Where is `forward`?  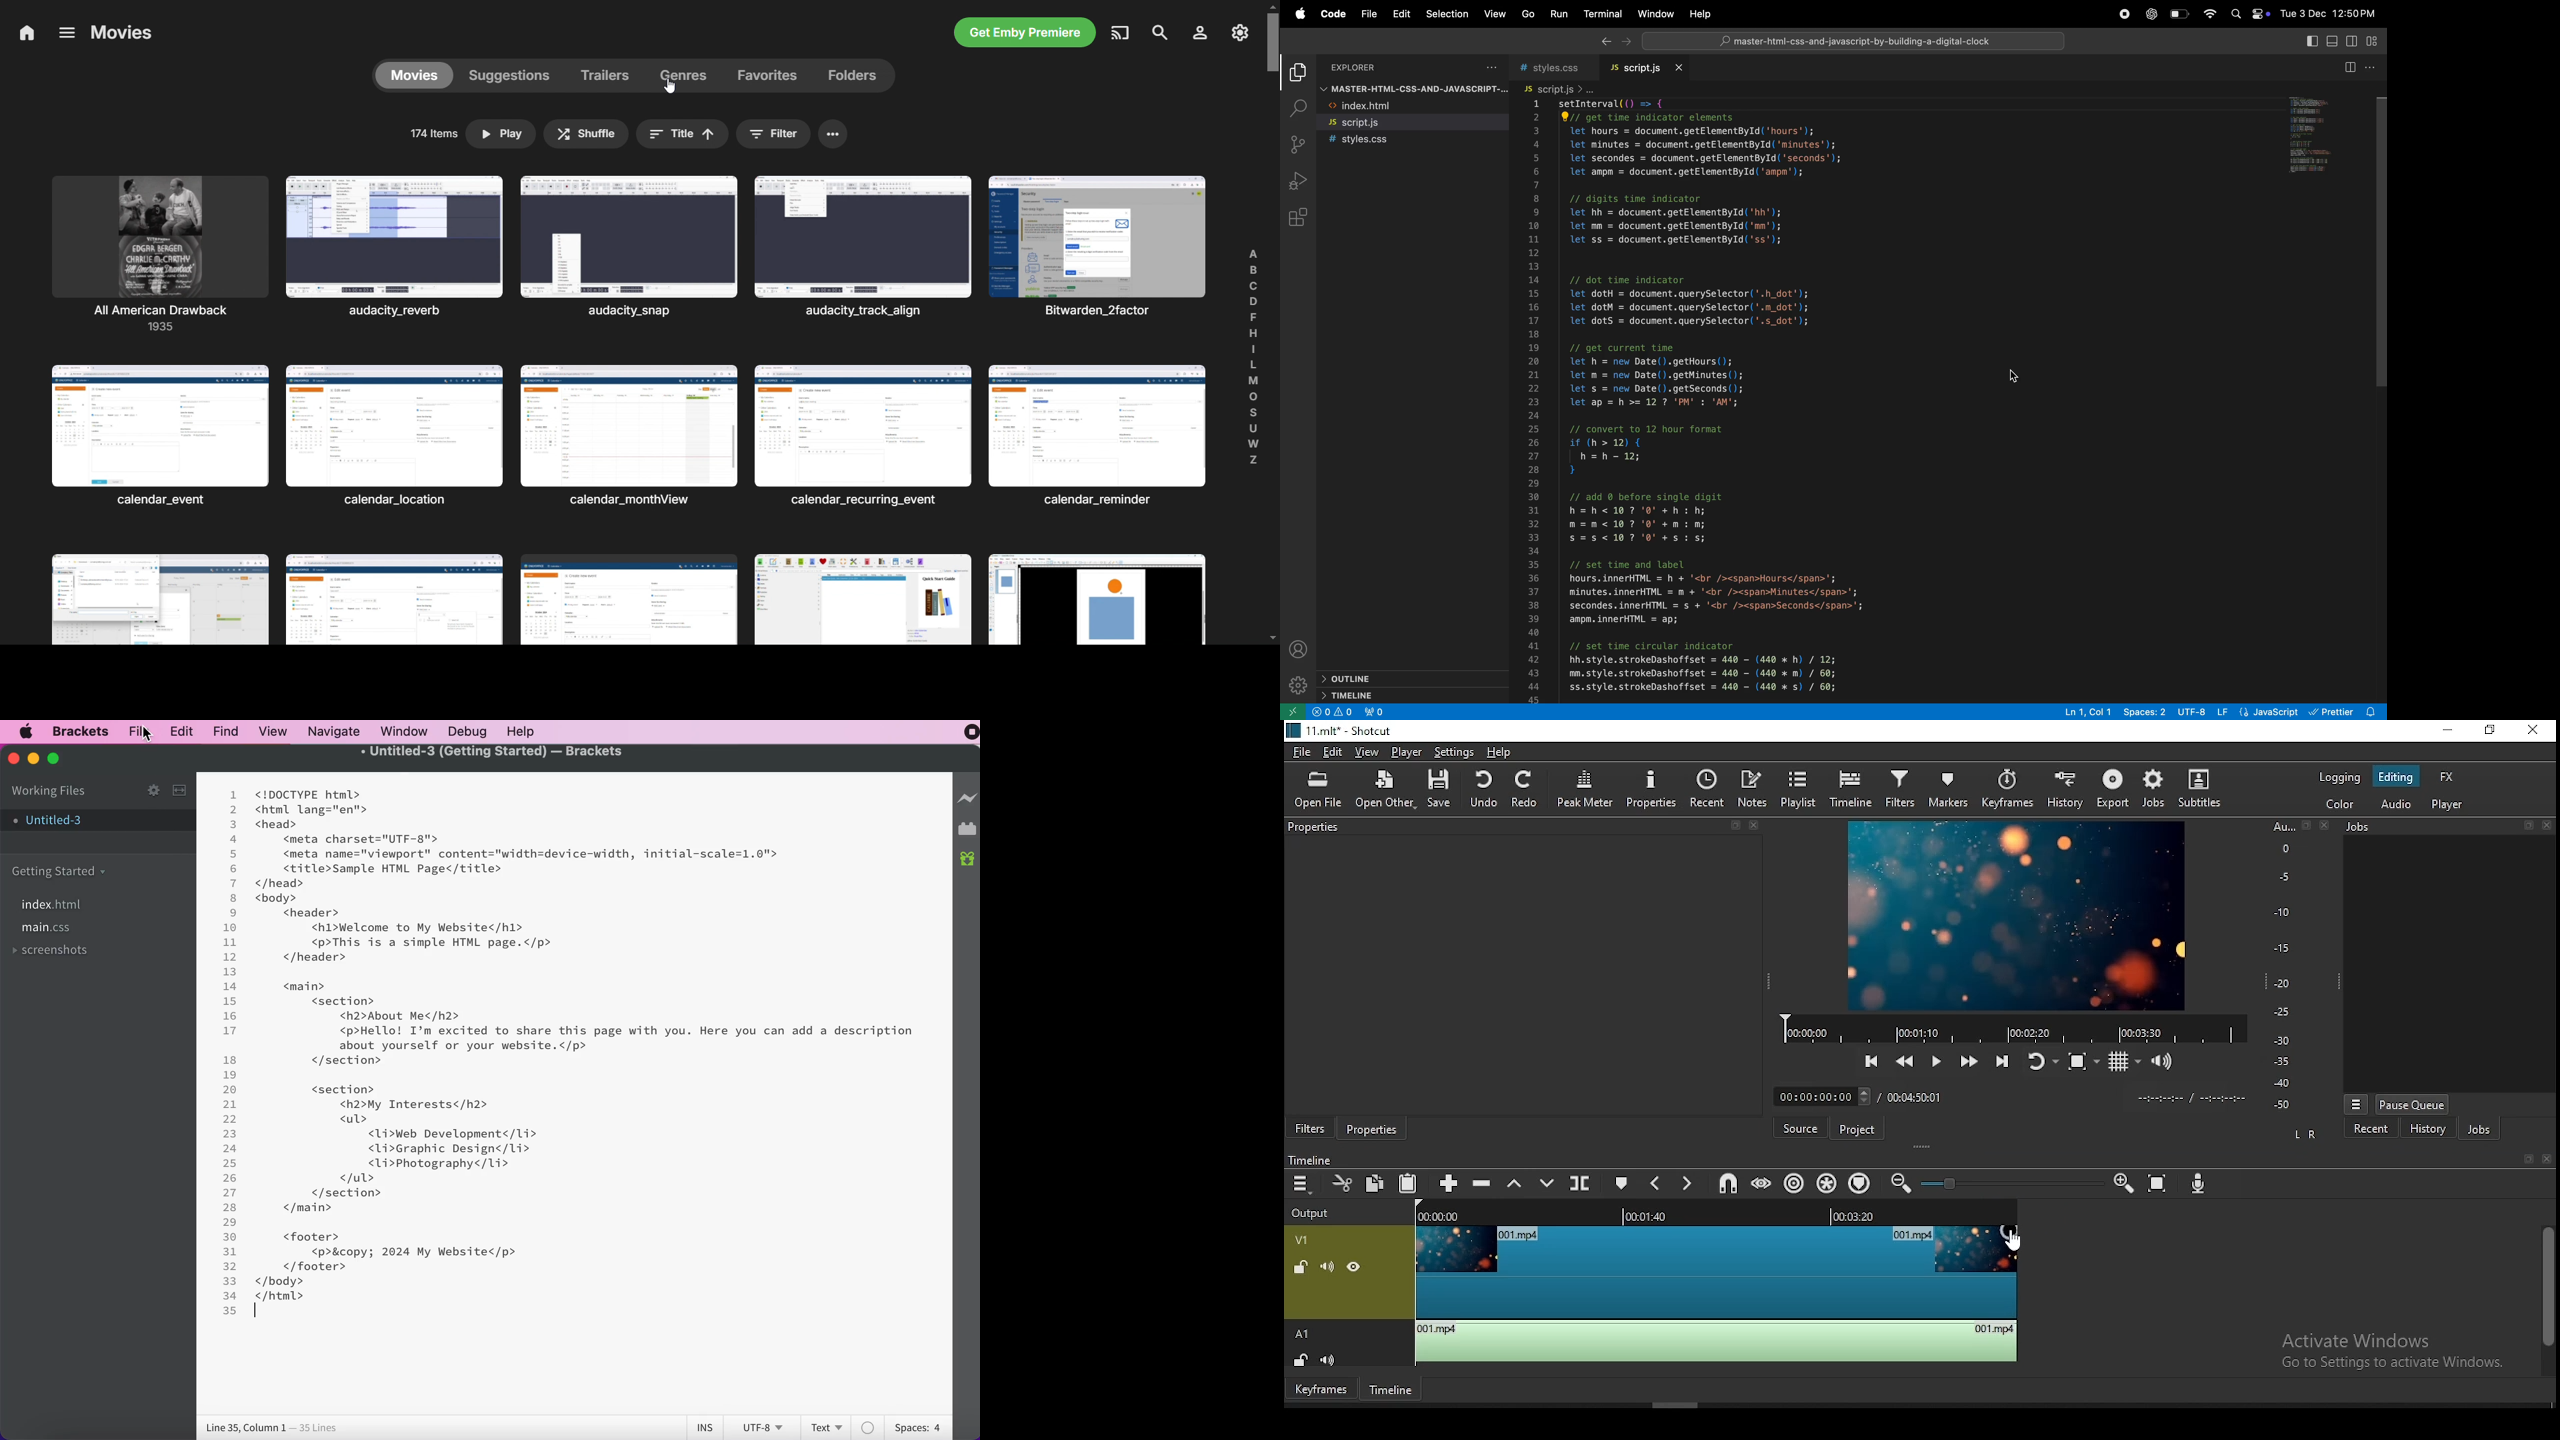 forward is located at coordinates (1626, 42).